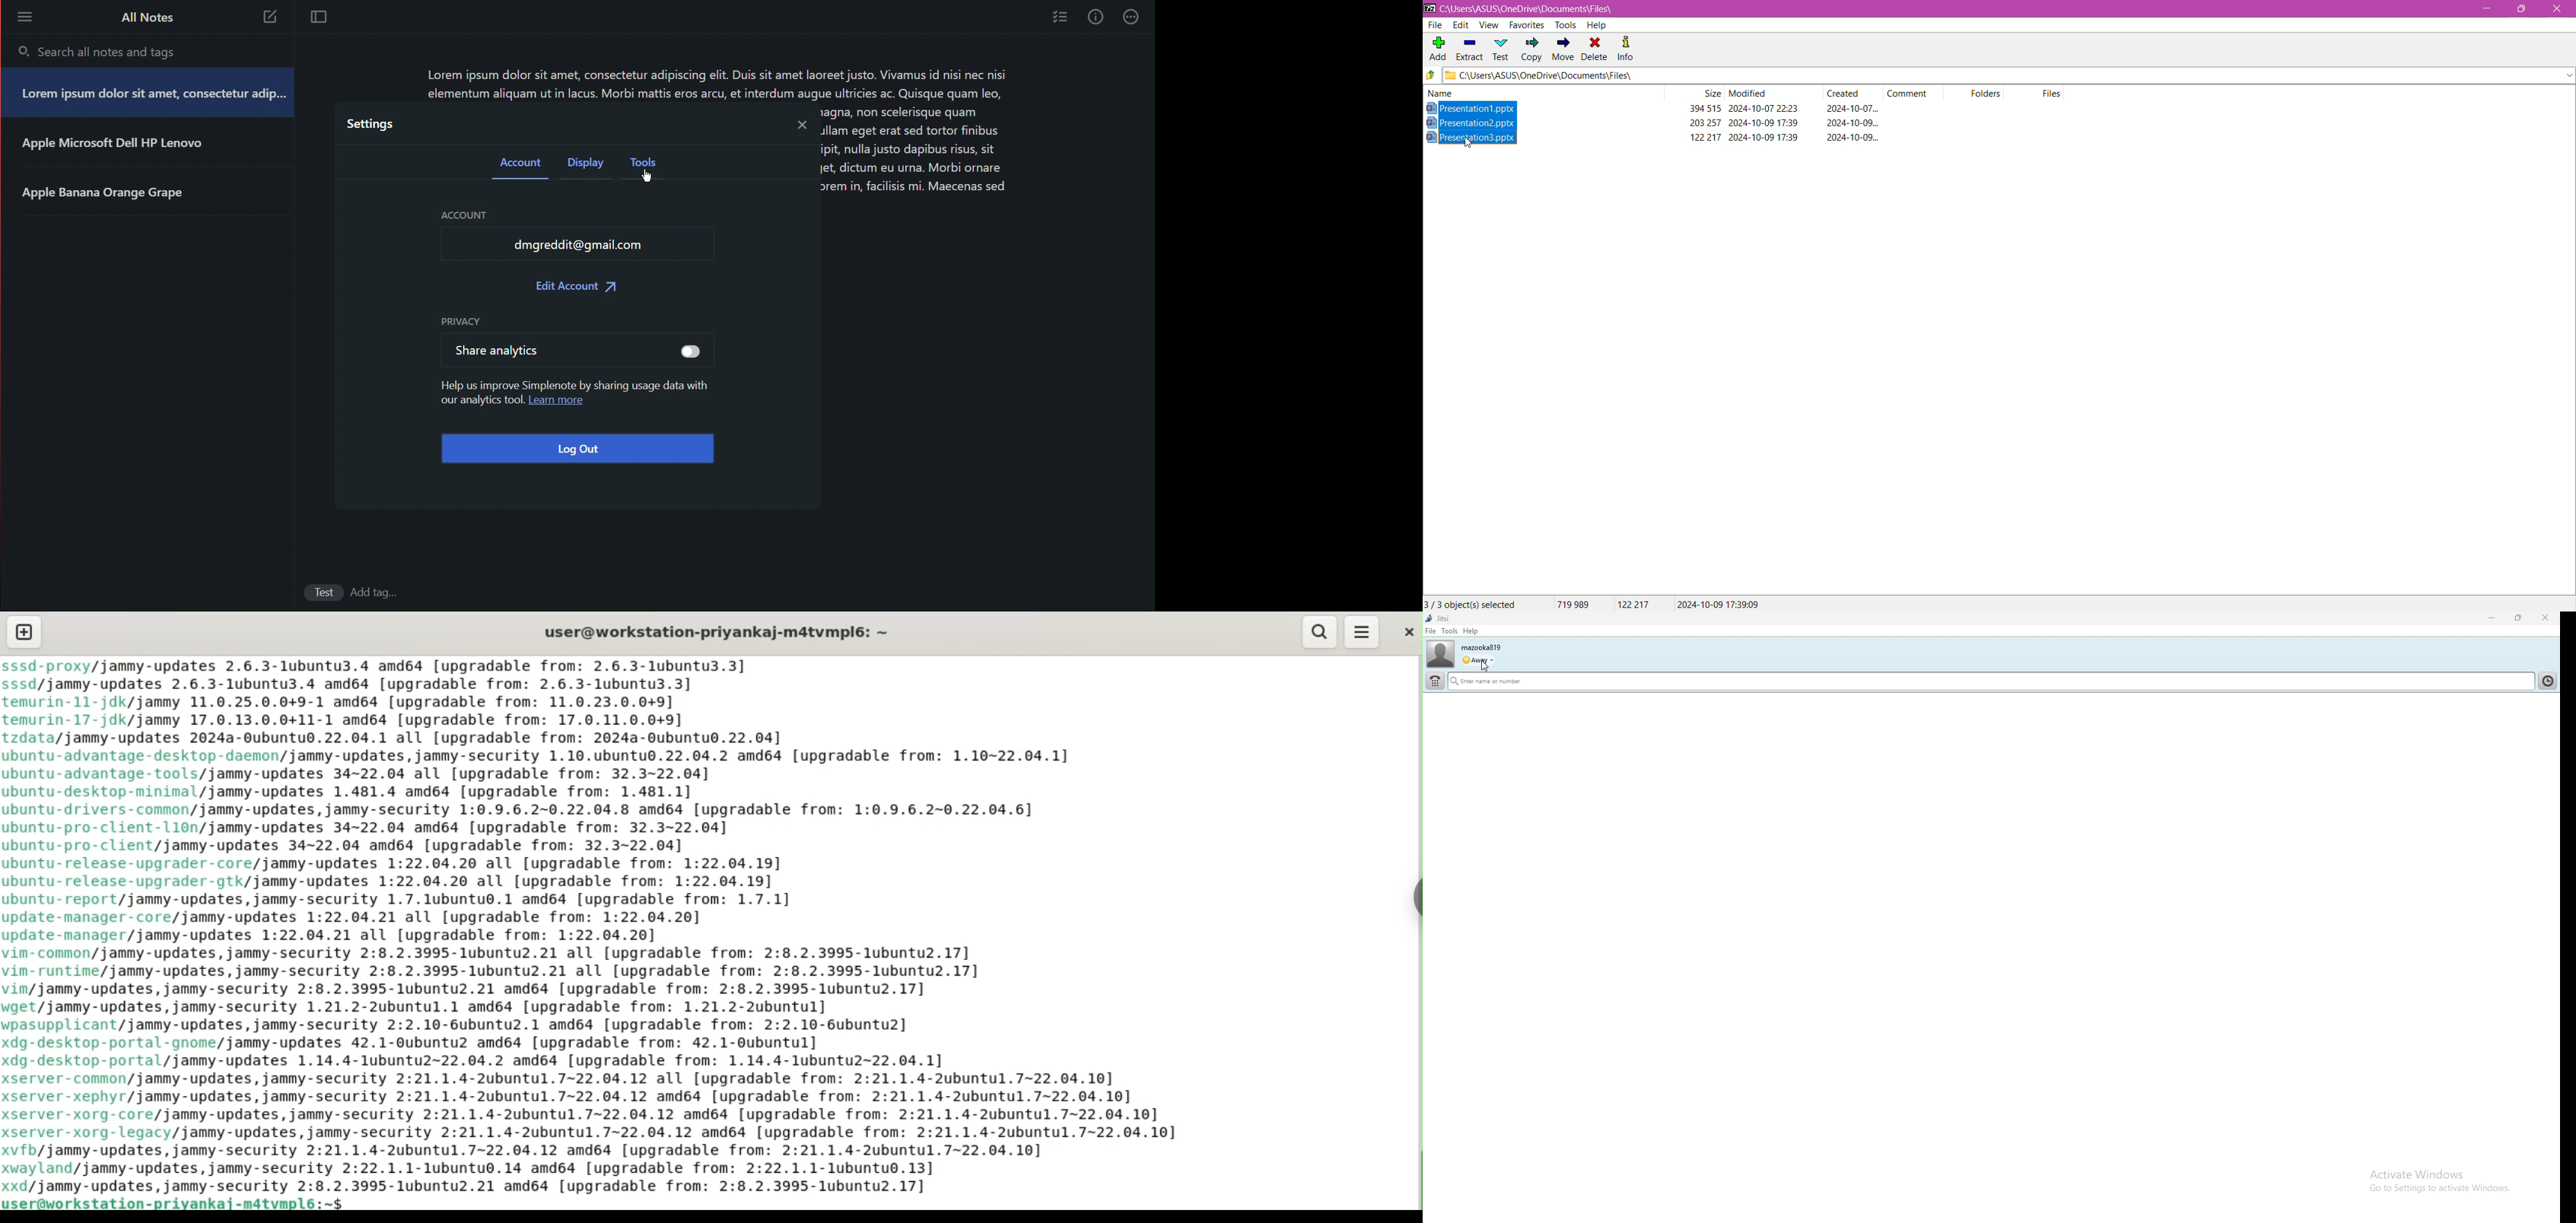  Describe the element at coordinates (1437, 45) in the screenshot. I see `Add` at that location.